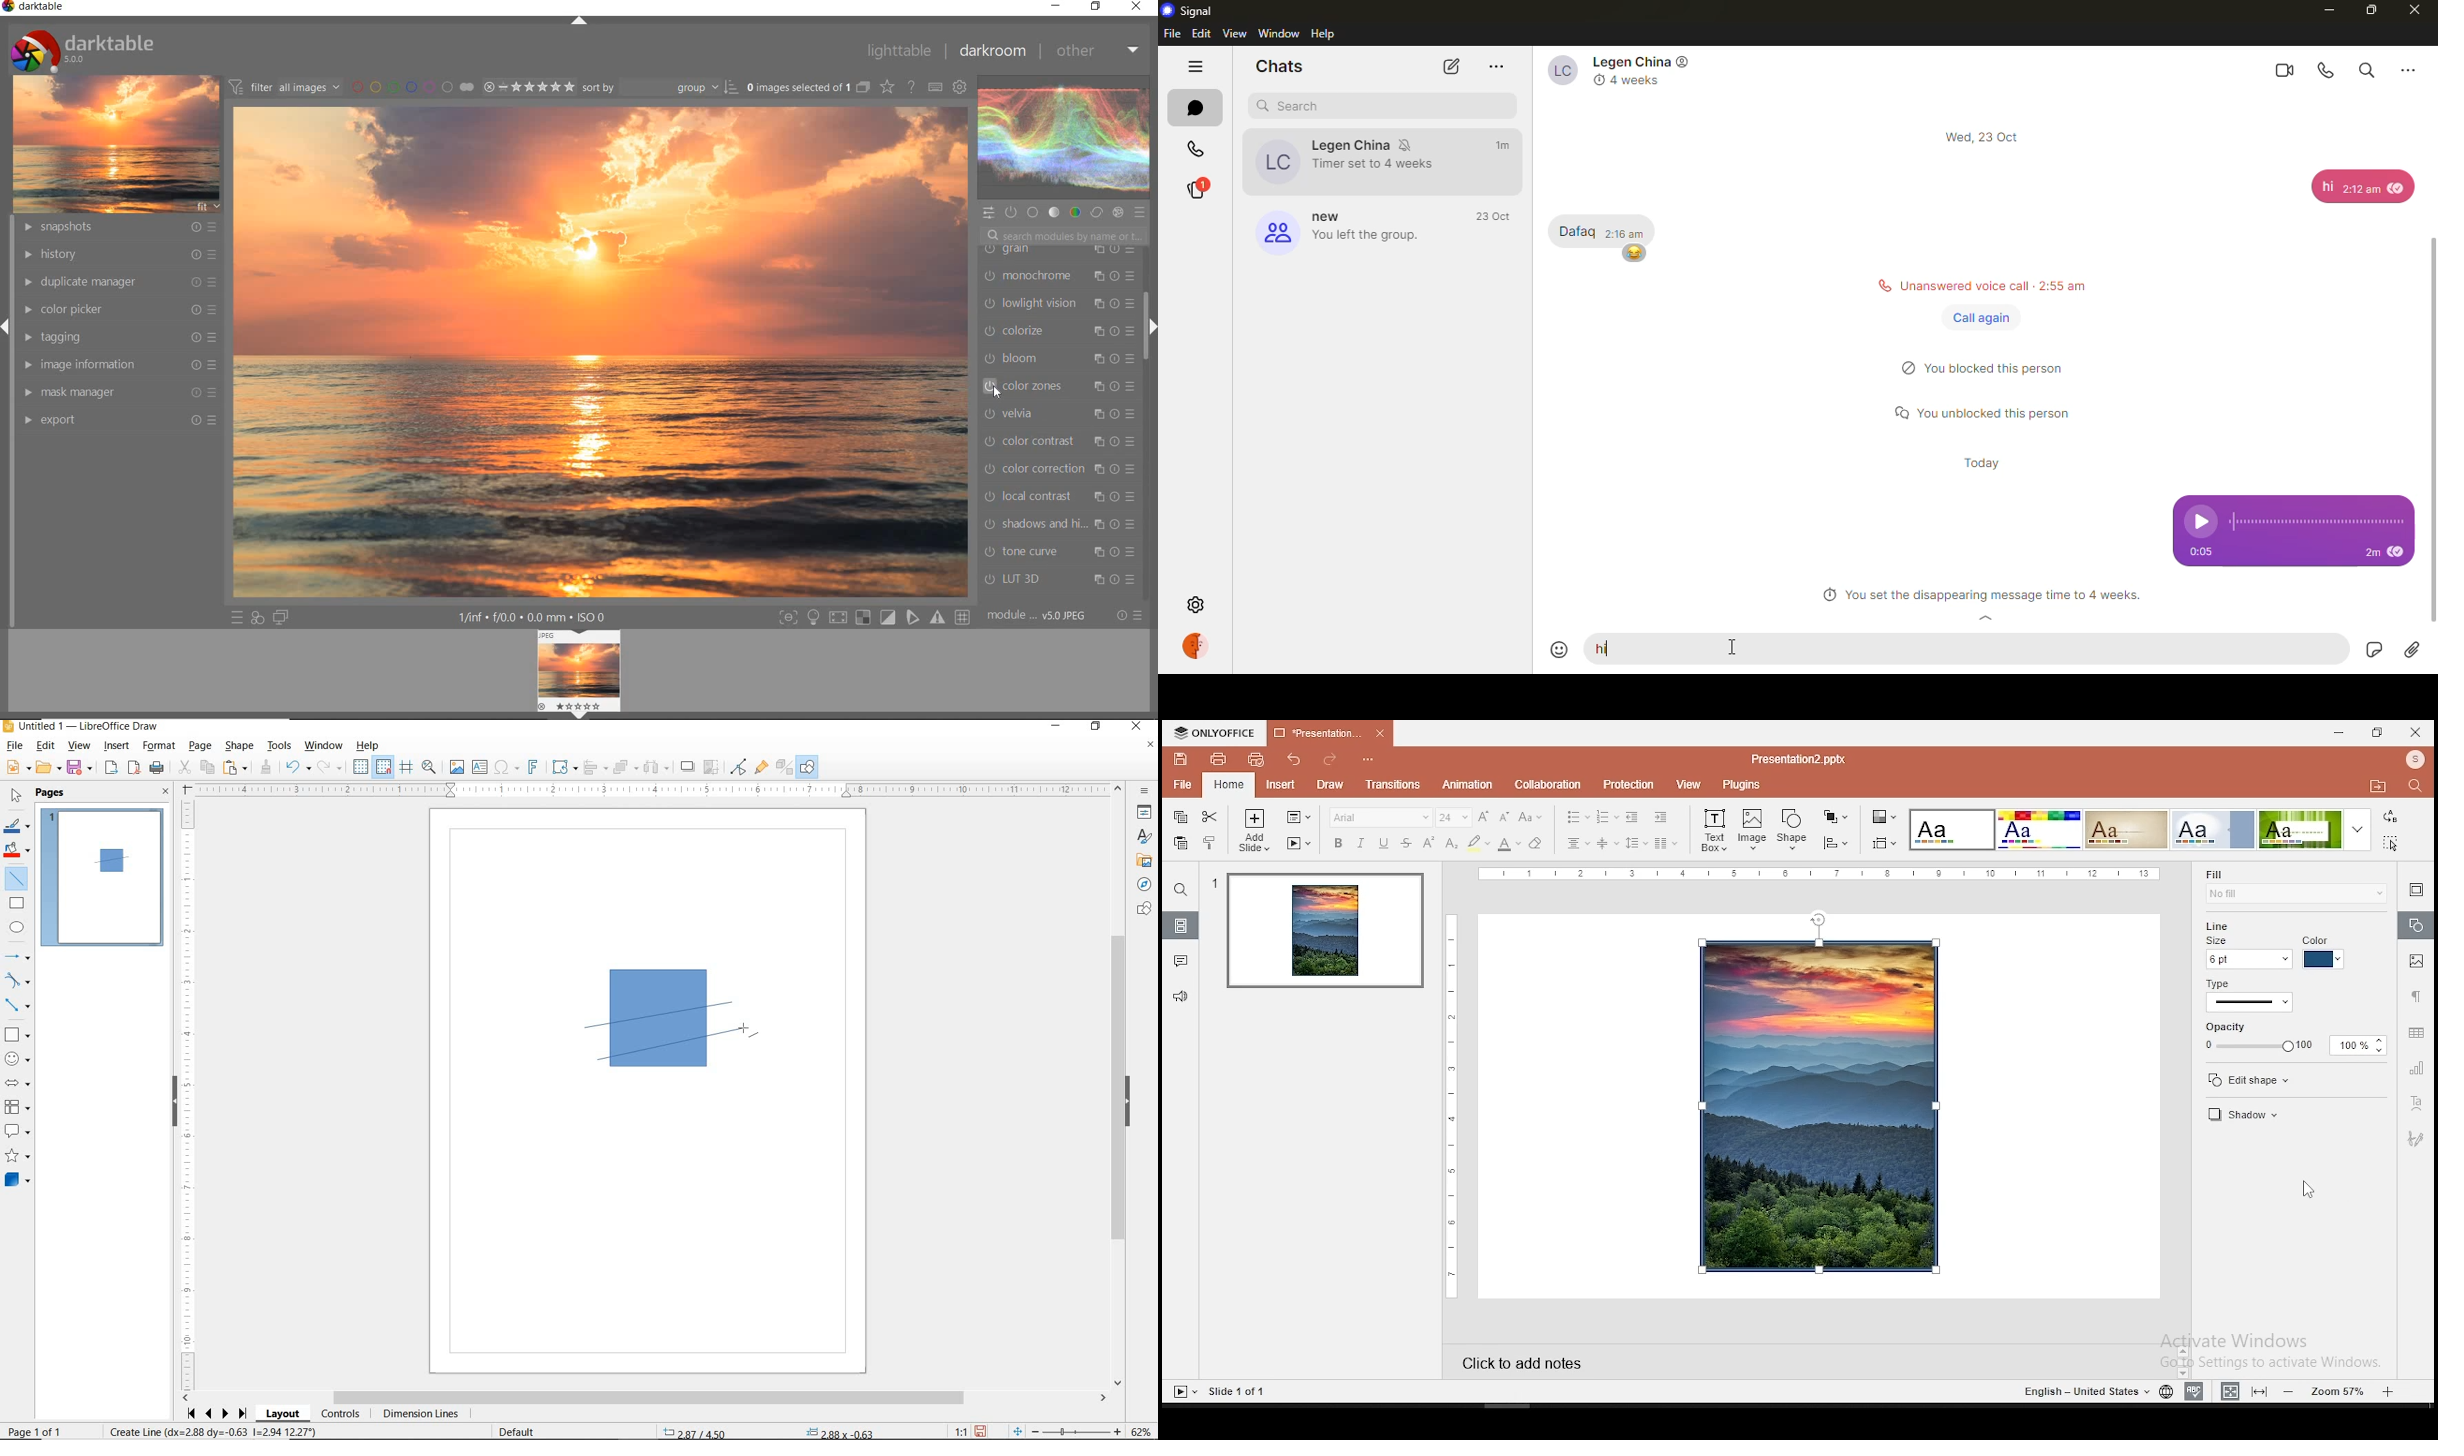 Image resolution: width=2464 pixels, height=1456 pixels. Describe the element at coordinates (1130, 616) in the screenshot. I see `RESET OR PRESET &PREFERENCE` at that location.